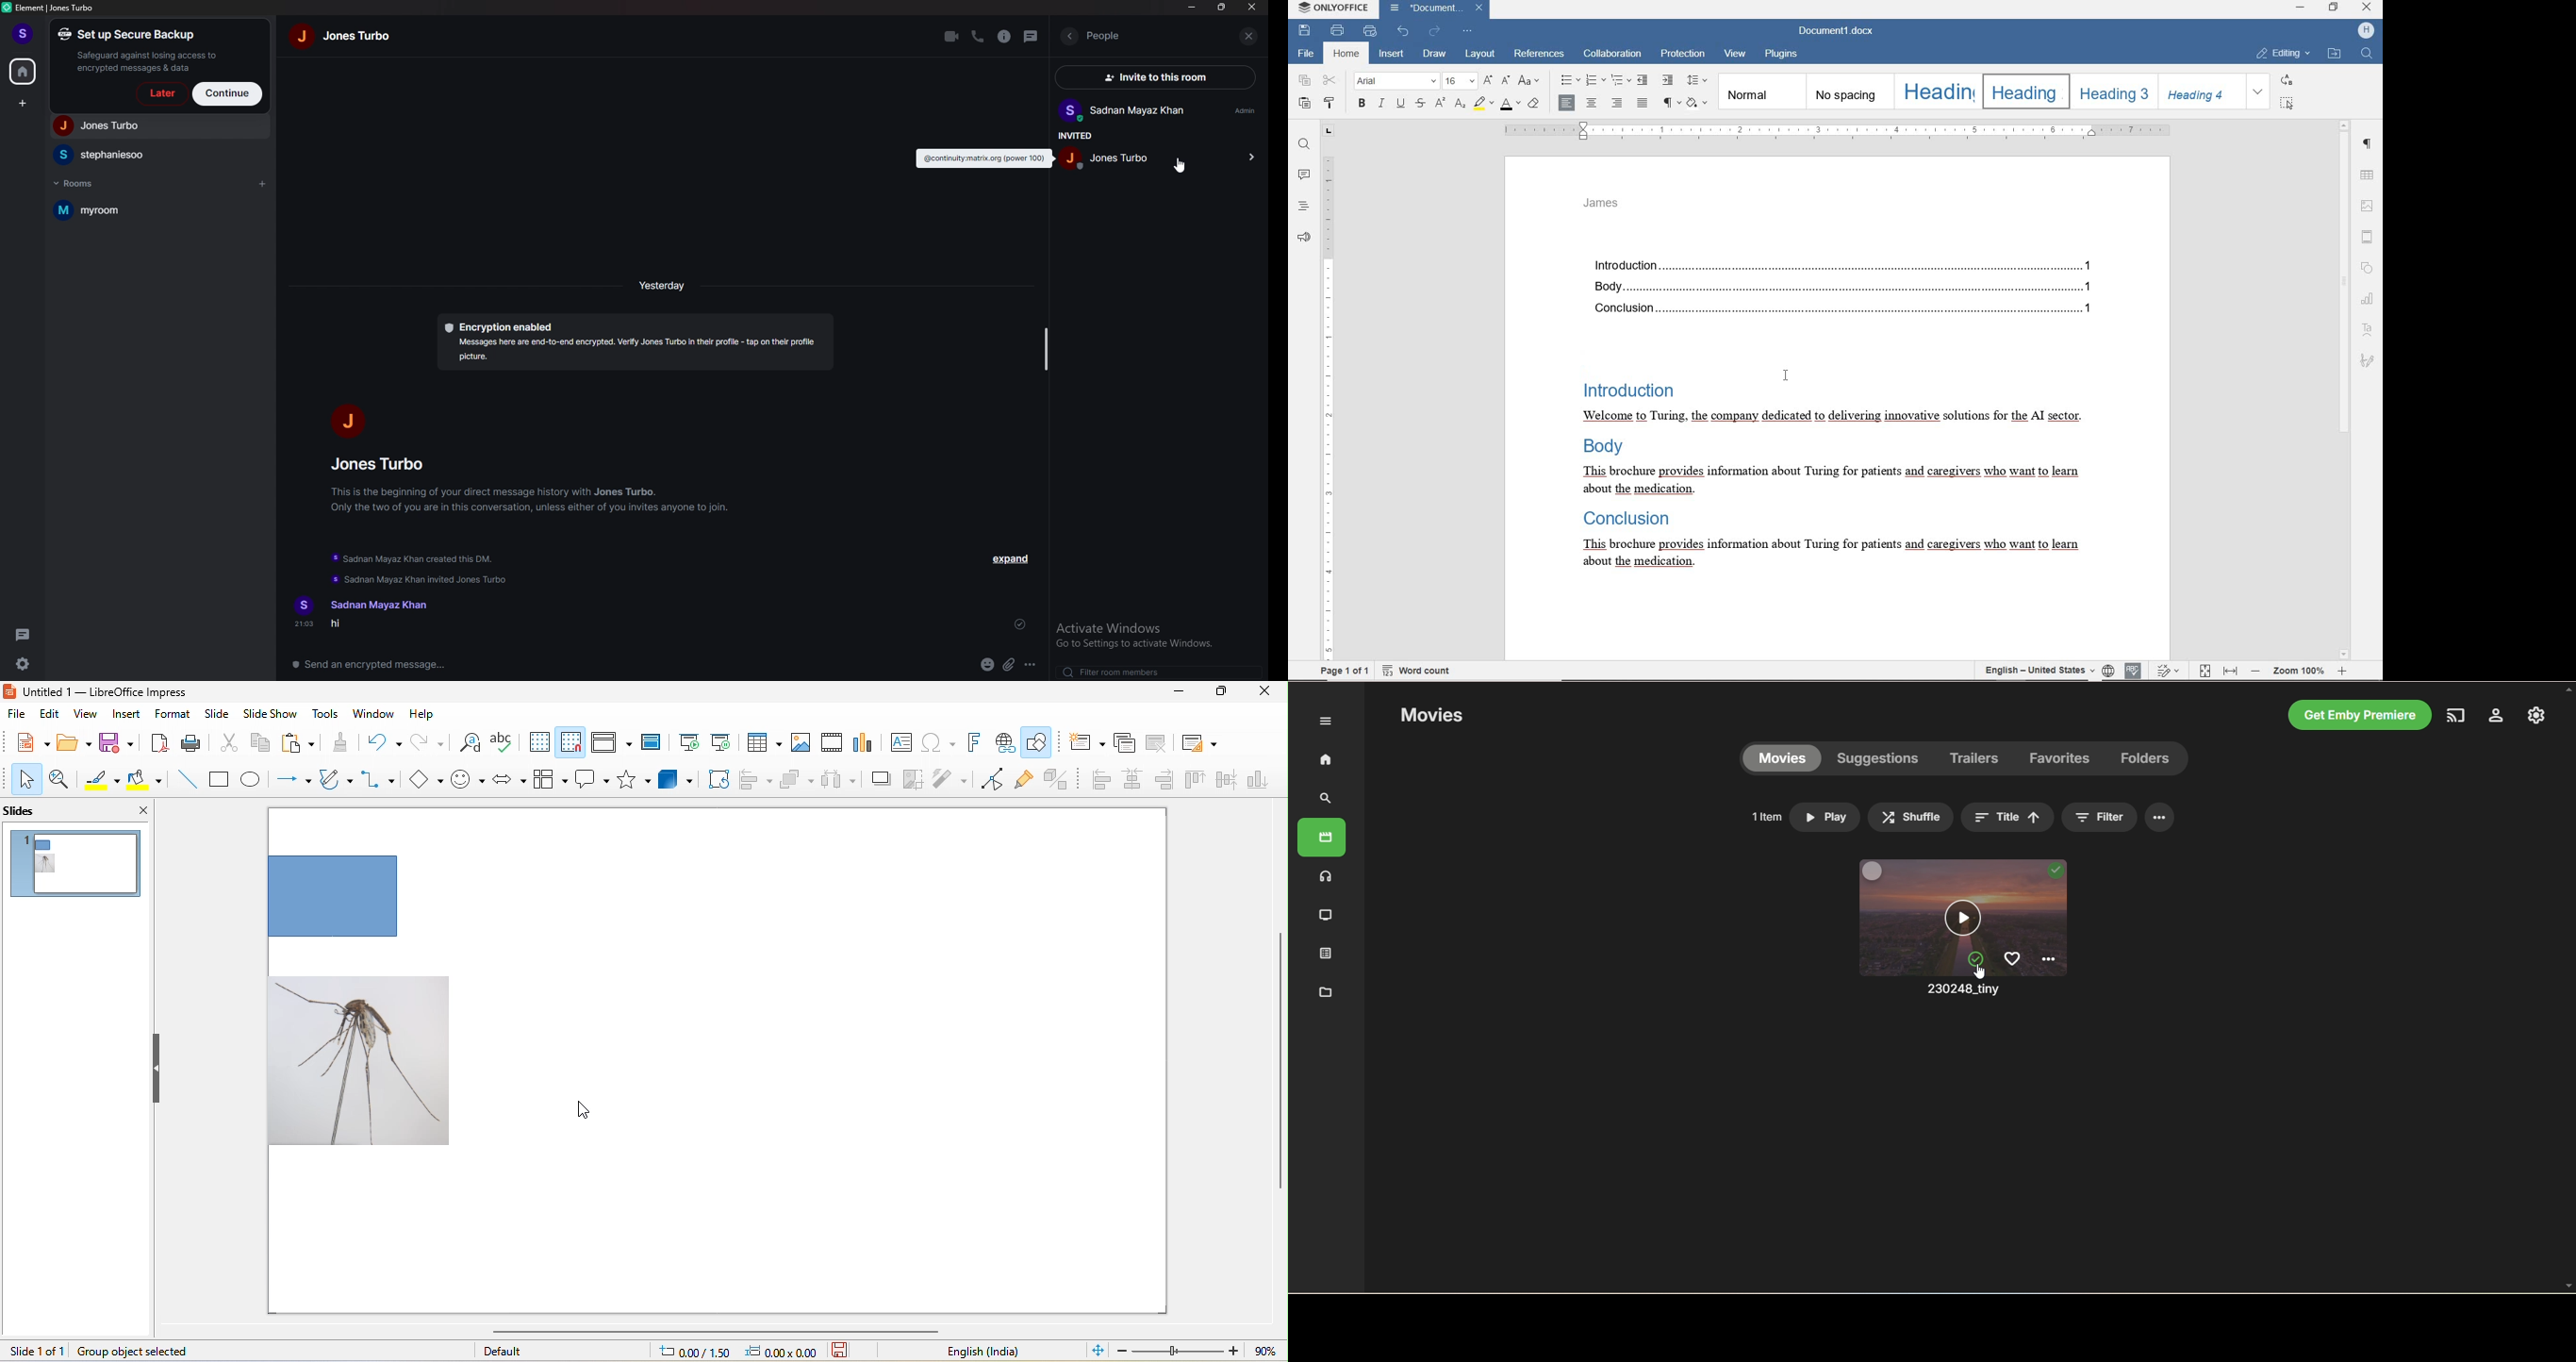  Describe the element at coordinates (1164, 781) in the screenshot. I see `right` at that location.